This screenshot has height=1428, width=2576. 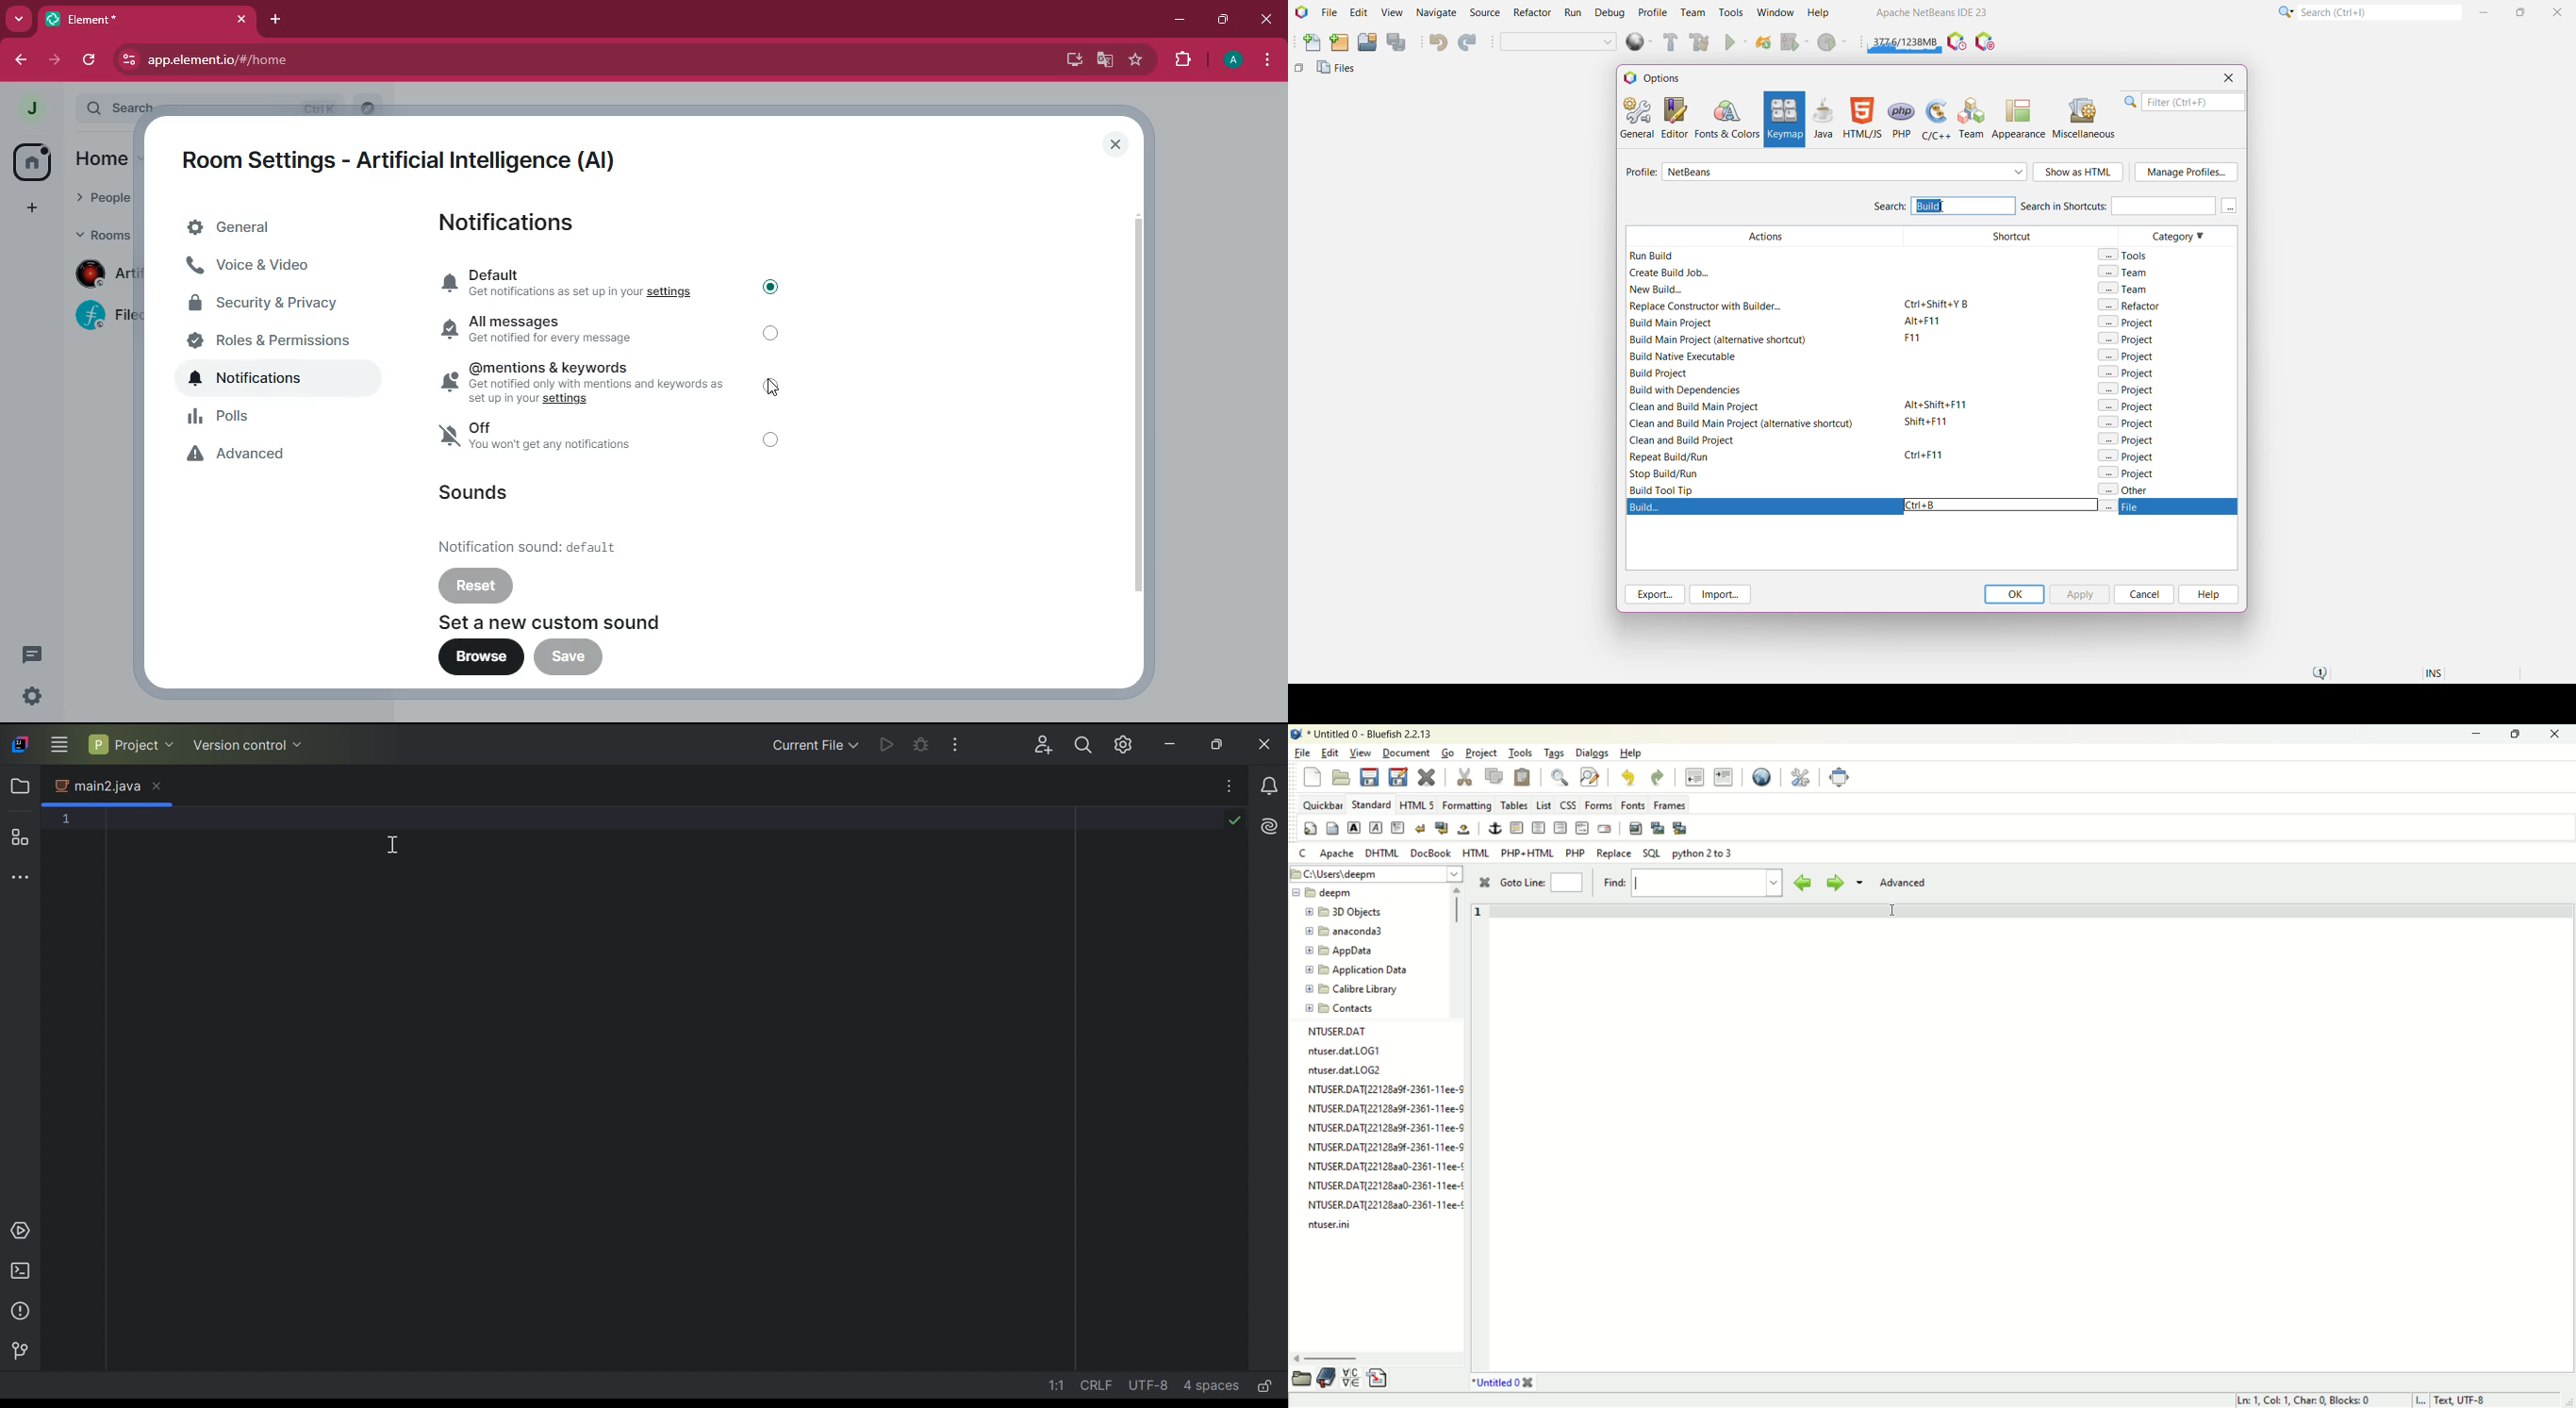 What do you see at coordinates (954, 744) in the screenshot?
I see `More Actions` at bounding box center [954, 744].